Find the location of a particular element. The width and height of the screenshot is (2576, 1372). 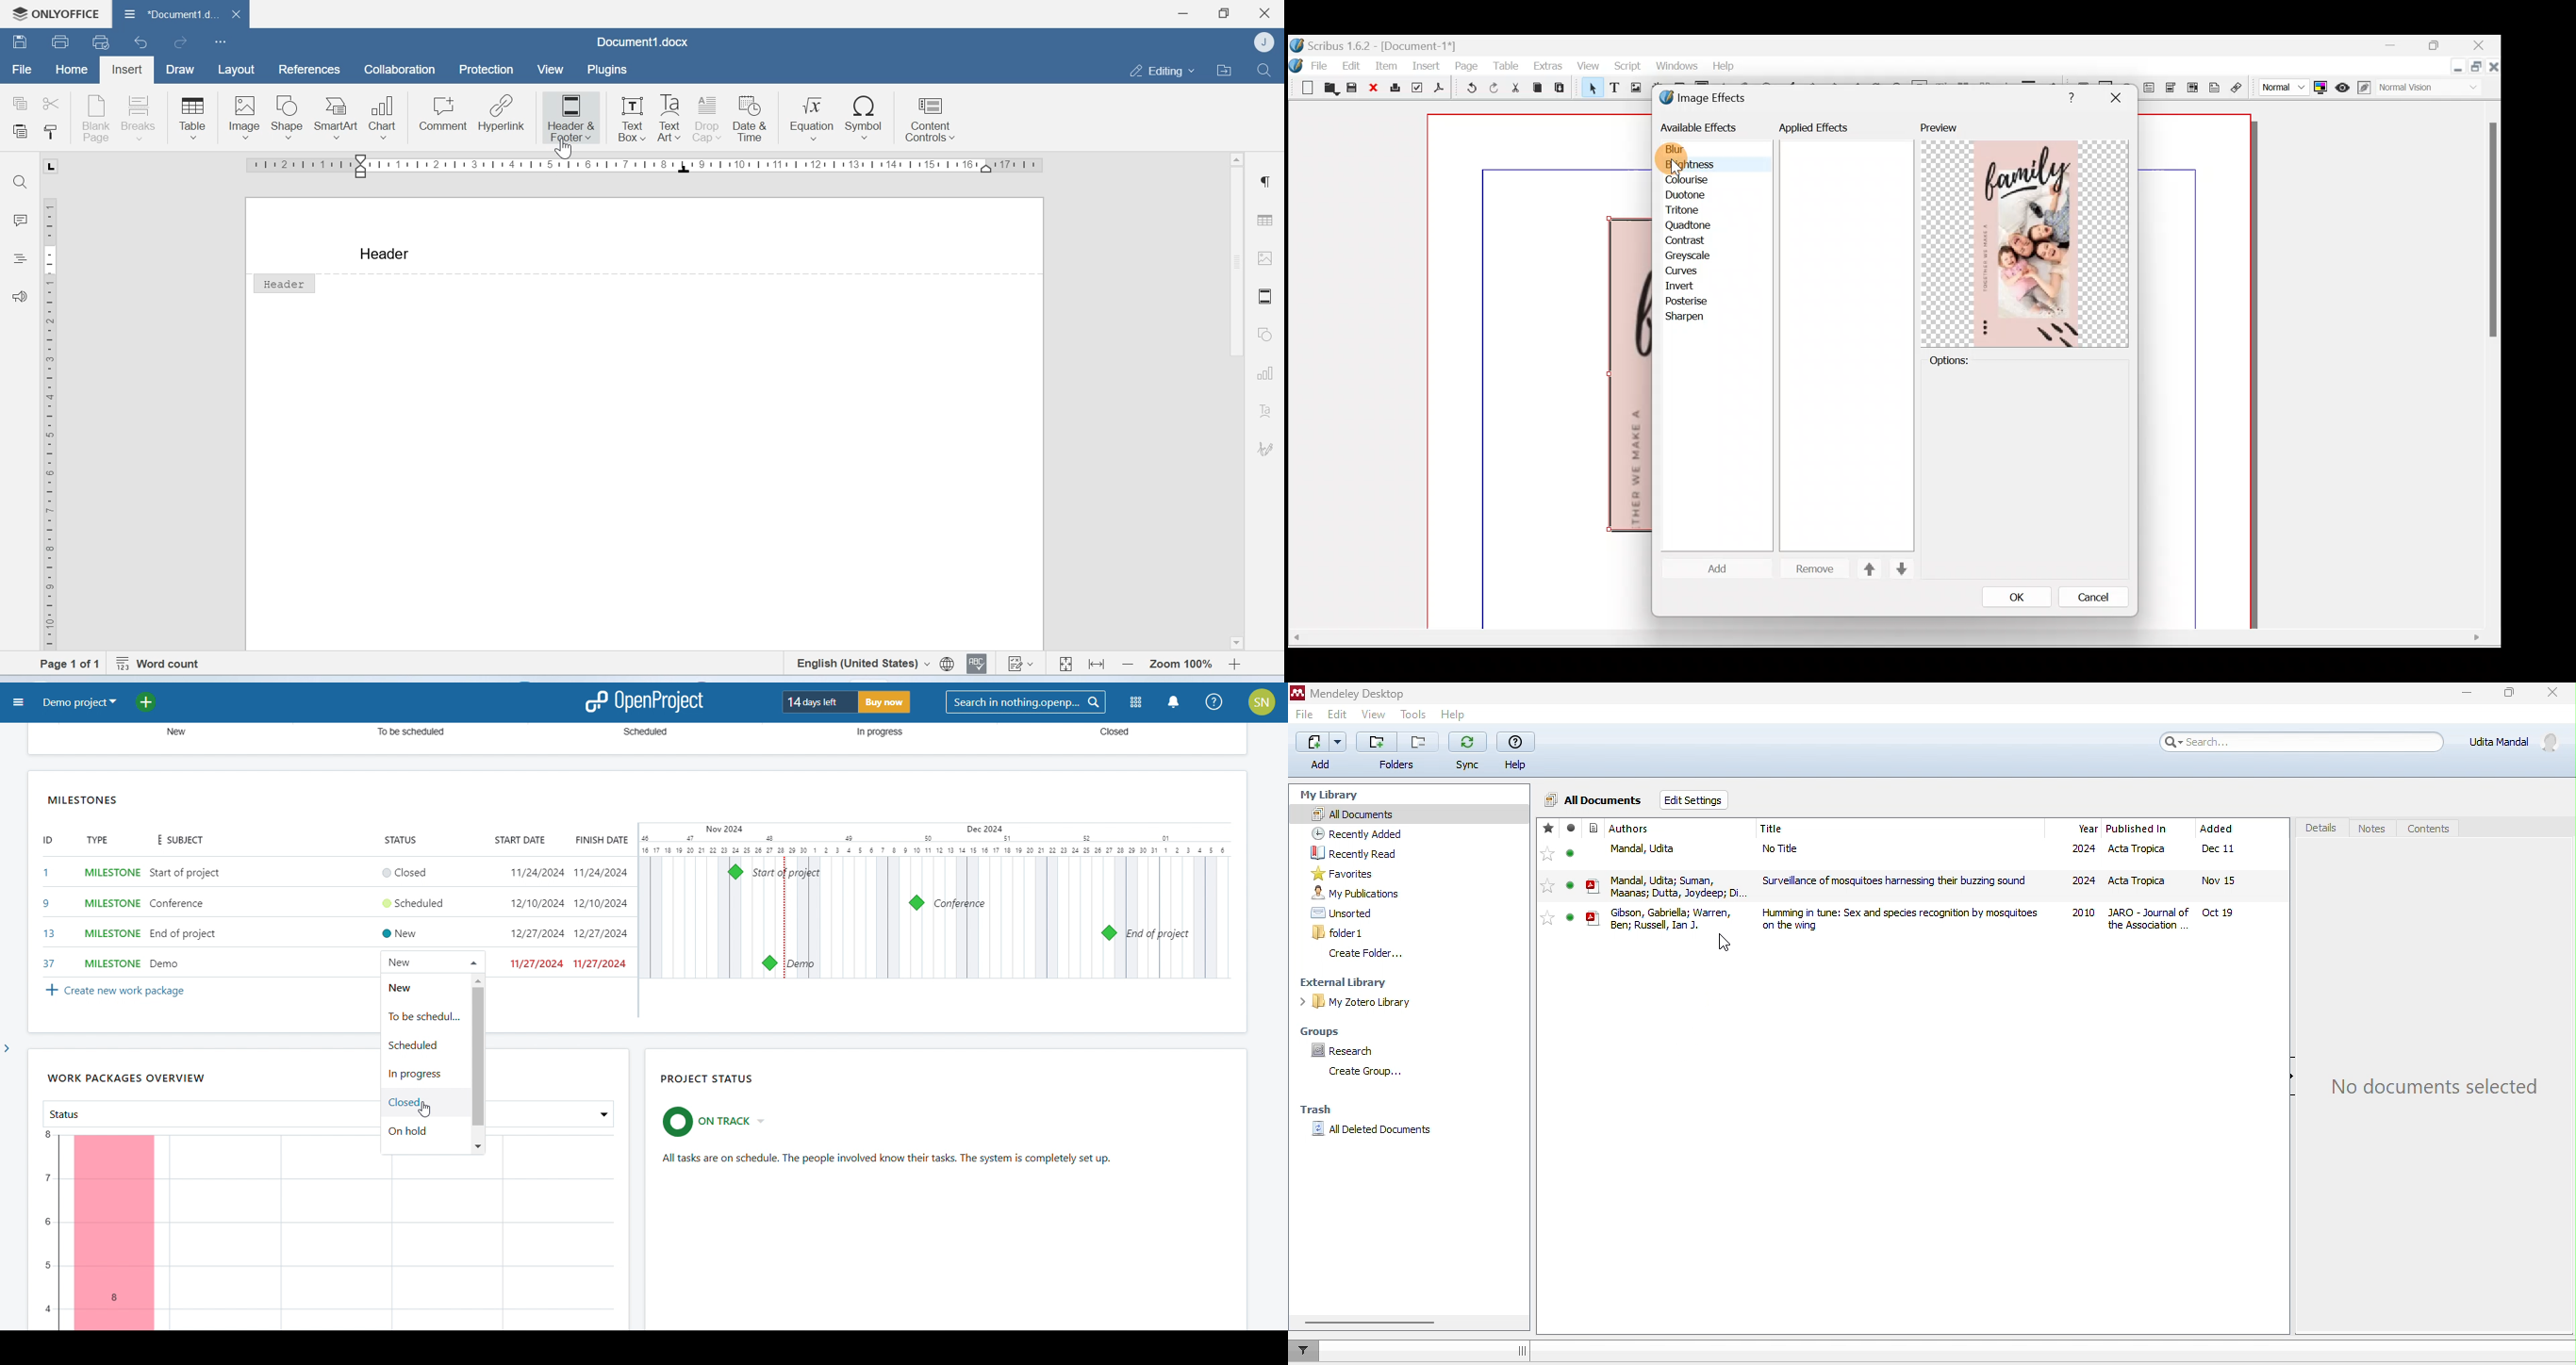

select attribute is located at coordinates (201, 1113).